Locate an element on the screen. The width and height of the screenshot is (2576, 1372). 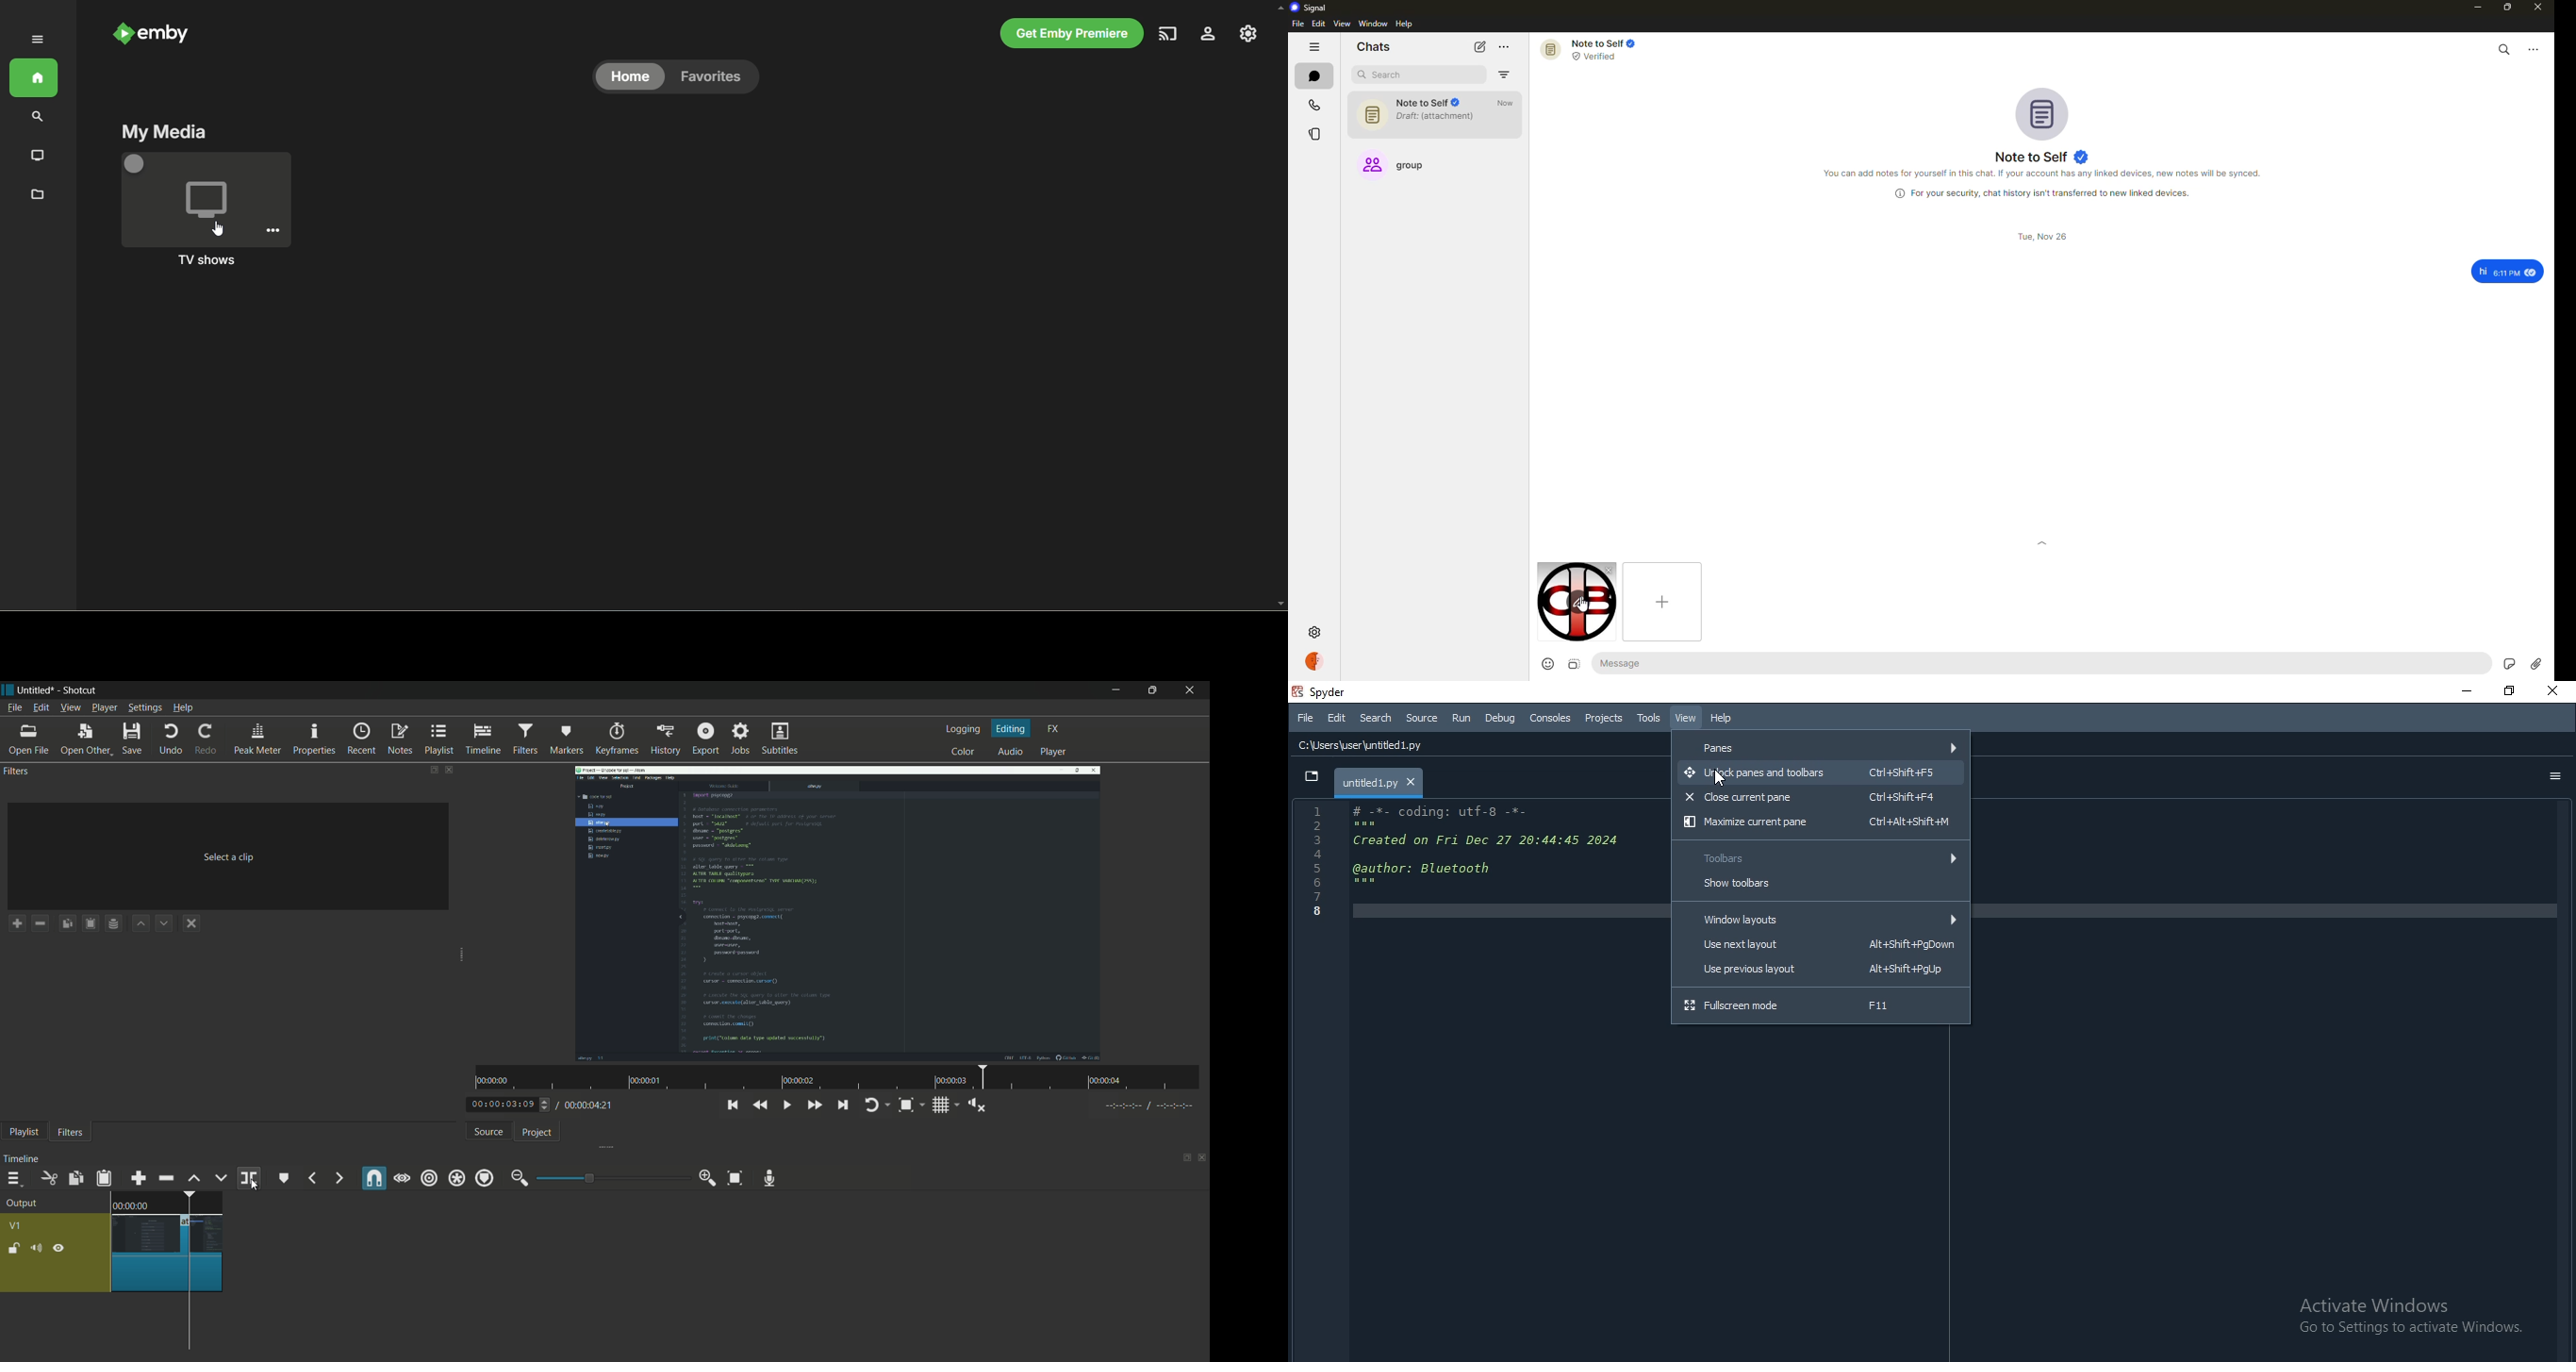
zoom out is located at coordinates (519, 1176).